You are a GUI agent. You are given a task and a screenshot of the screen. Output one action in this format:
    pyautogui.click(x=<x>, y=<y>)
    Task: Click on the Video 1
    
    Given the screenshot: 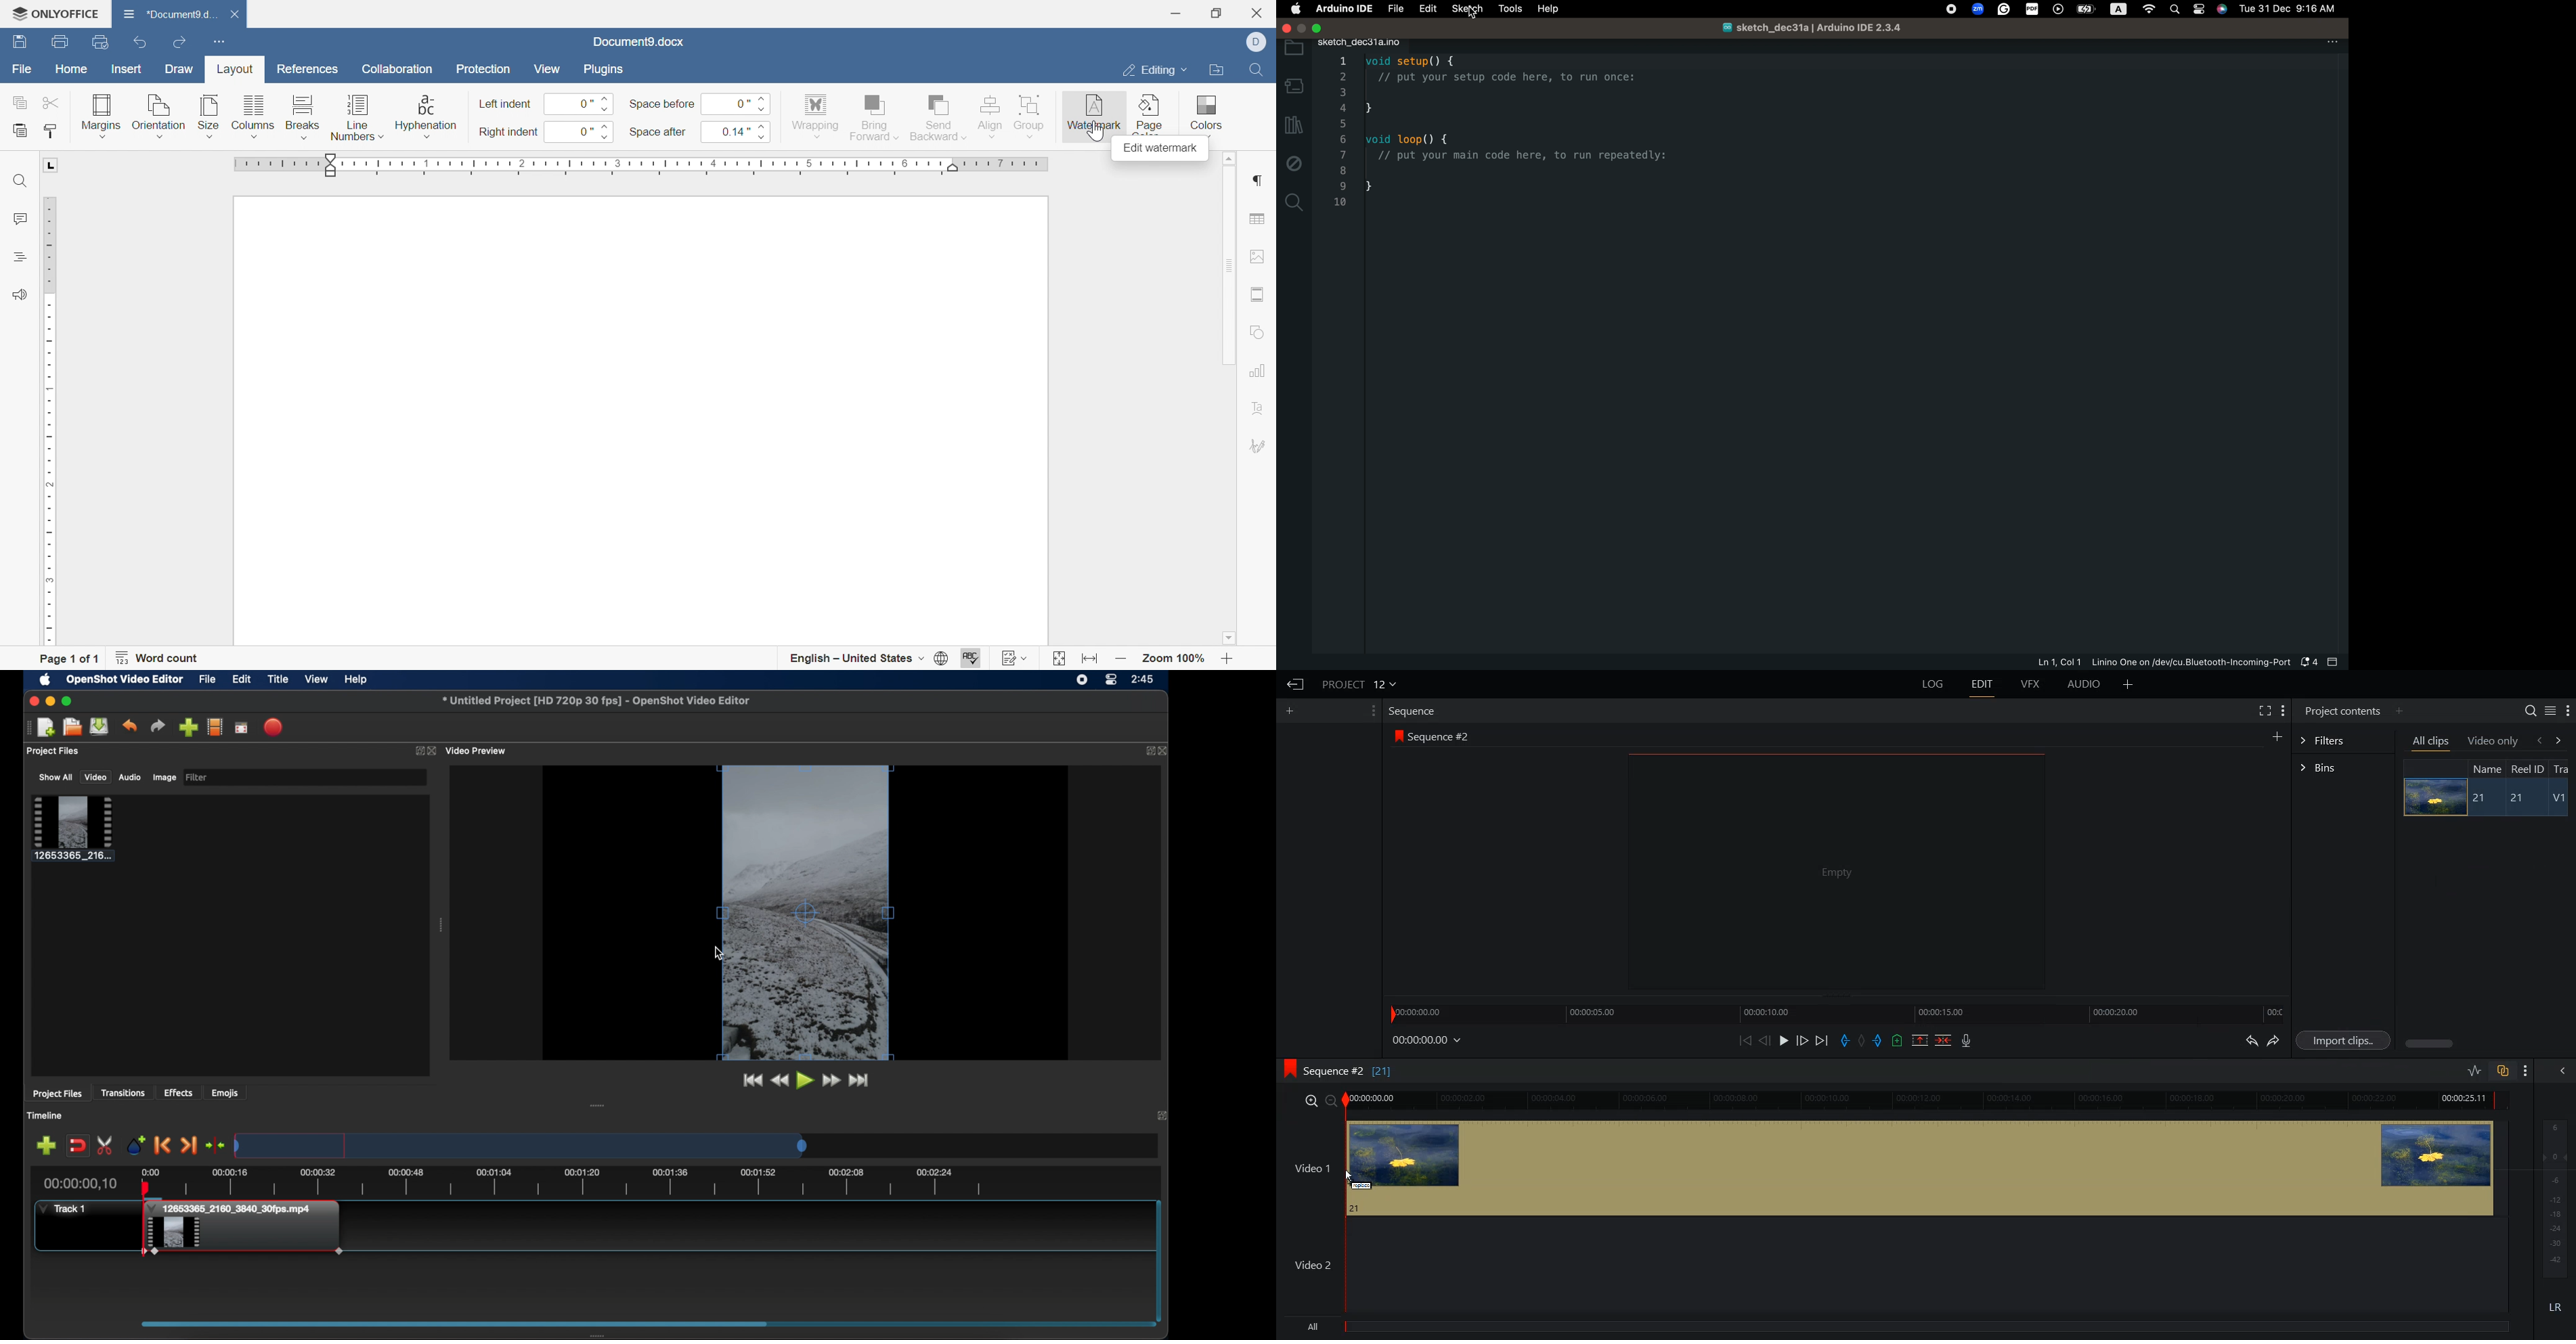 What is the action you would take?
    pyautogui.click(x=1893, y=1167)
    